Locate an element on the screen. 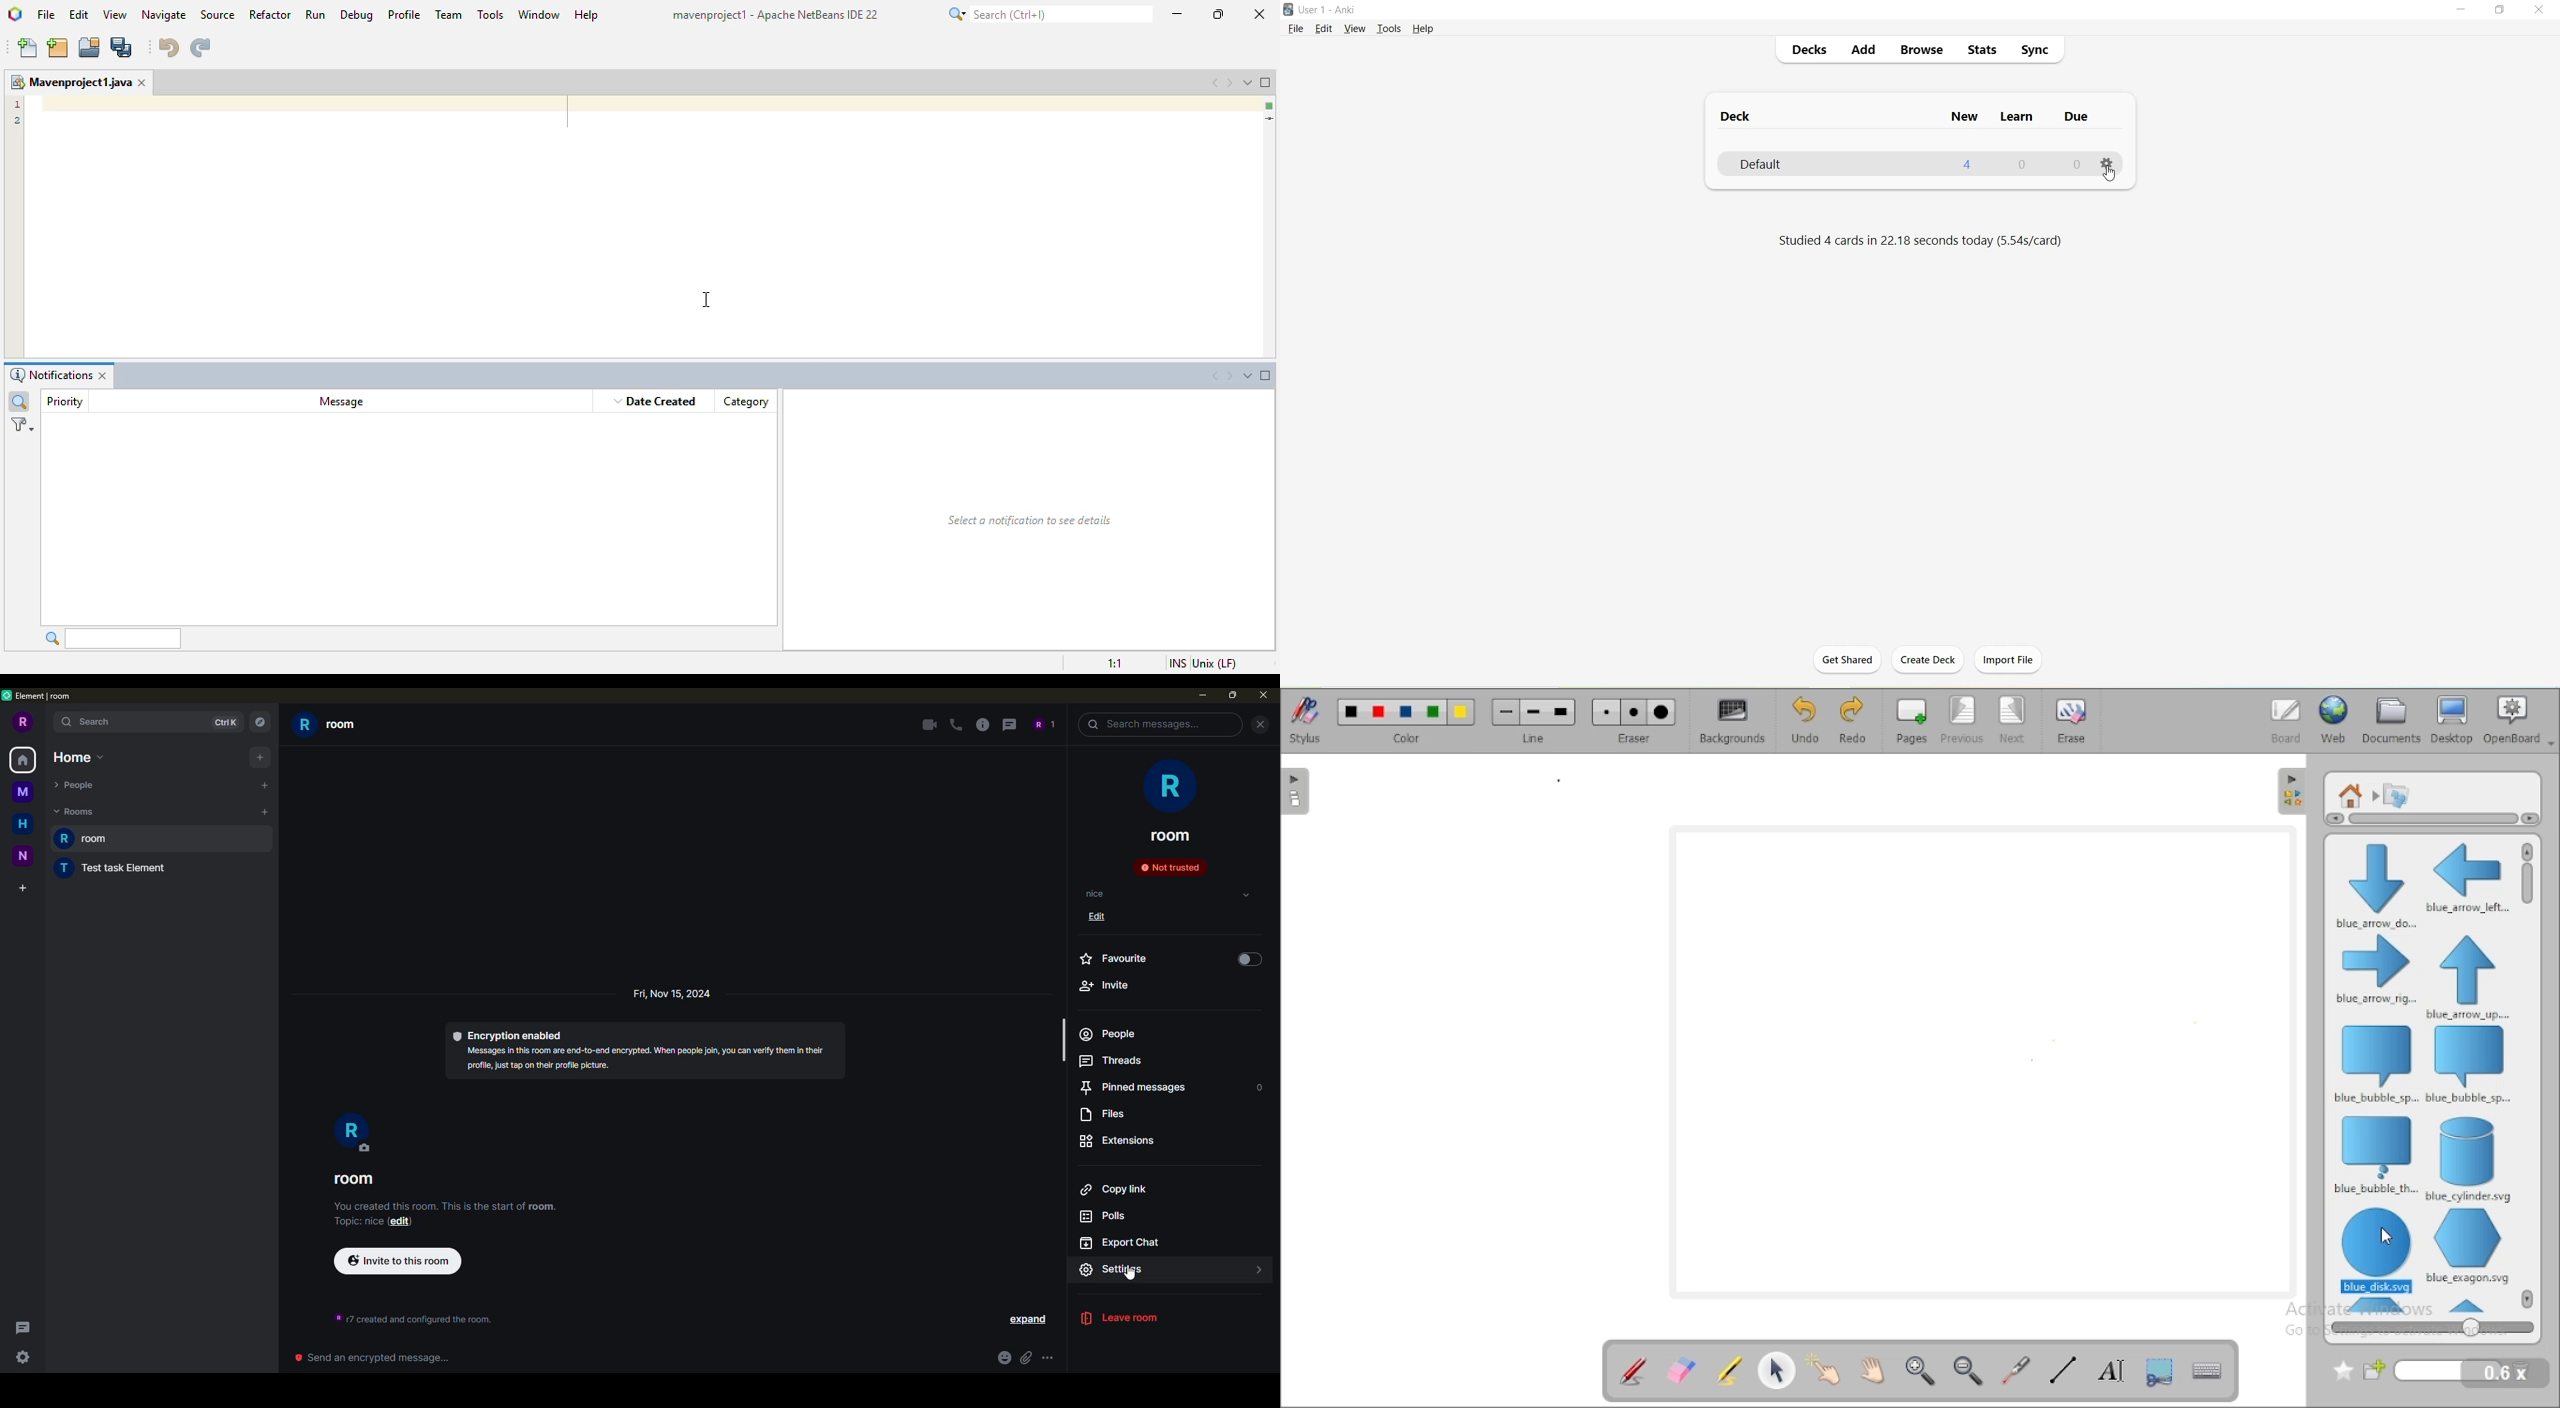 The height and width of the screenshot is (1428, 2576). minimize is located at coordinates (1202, 698).